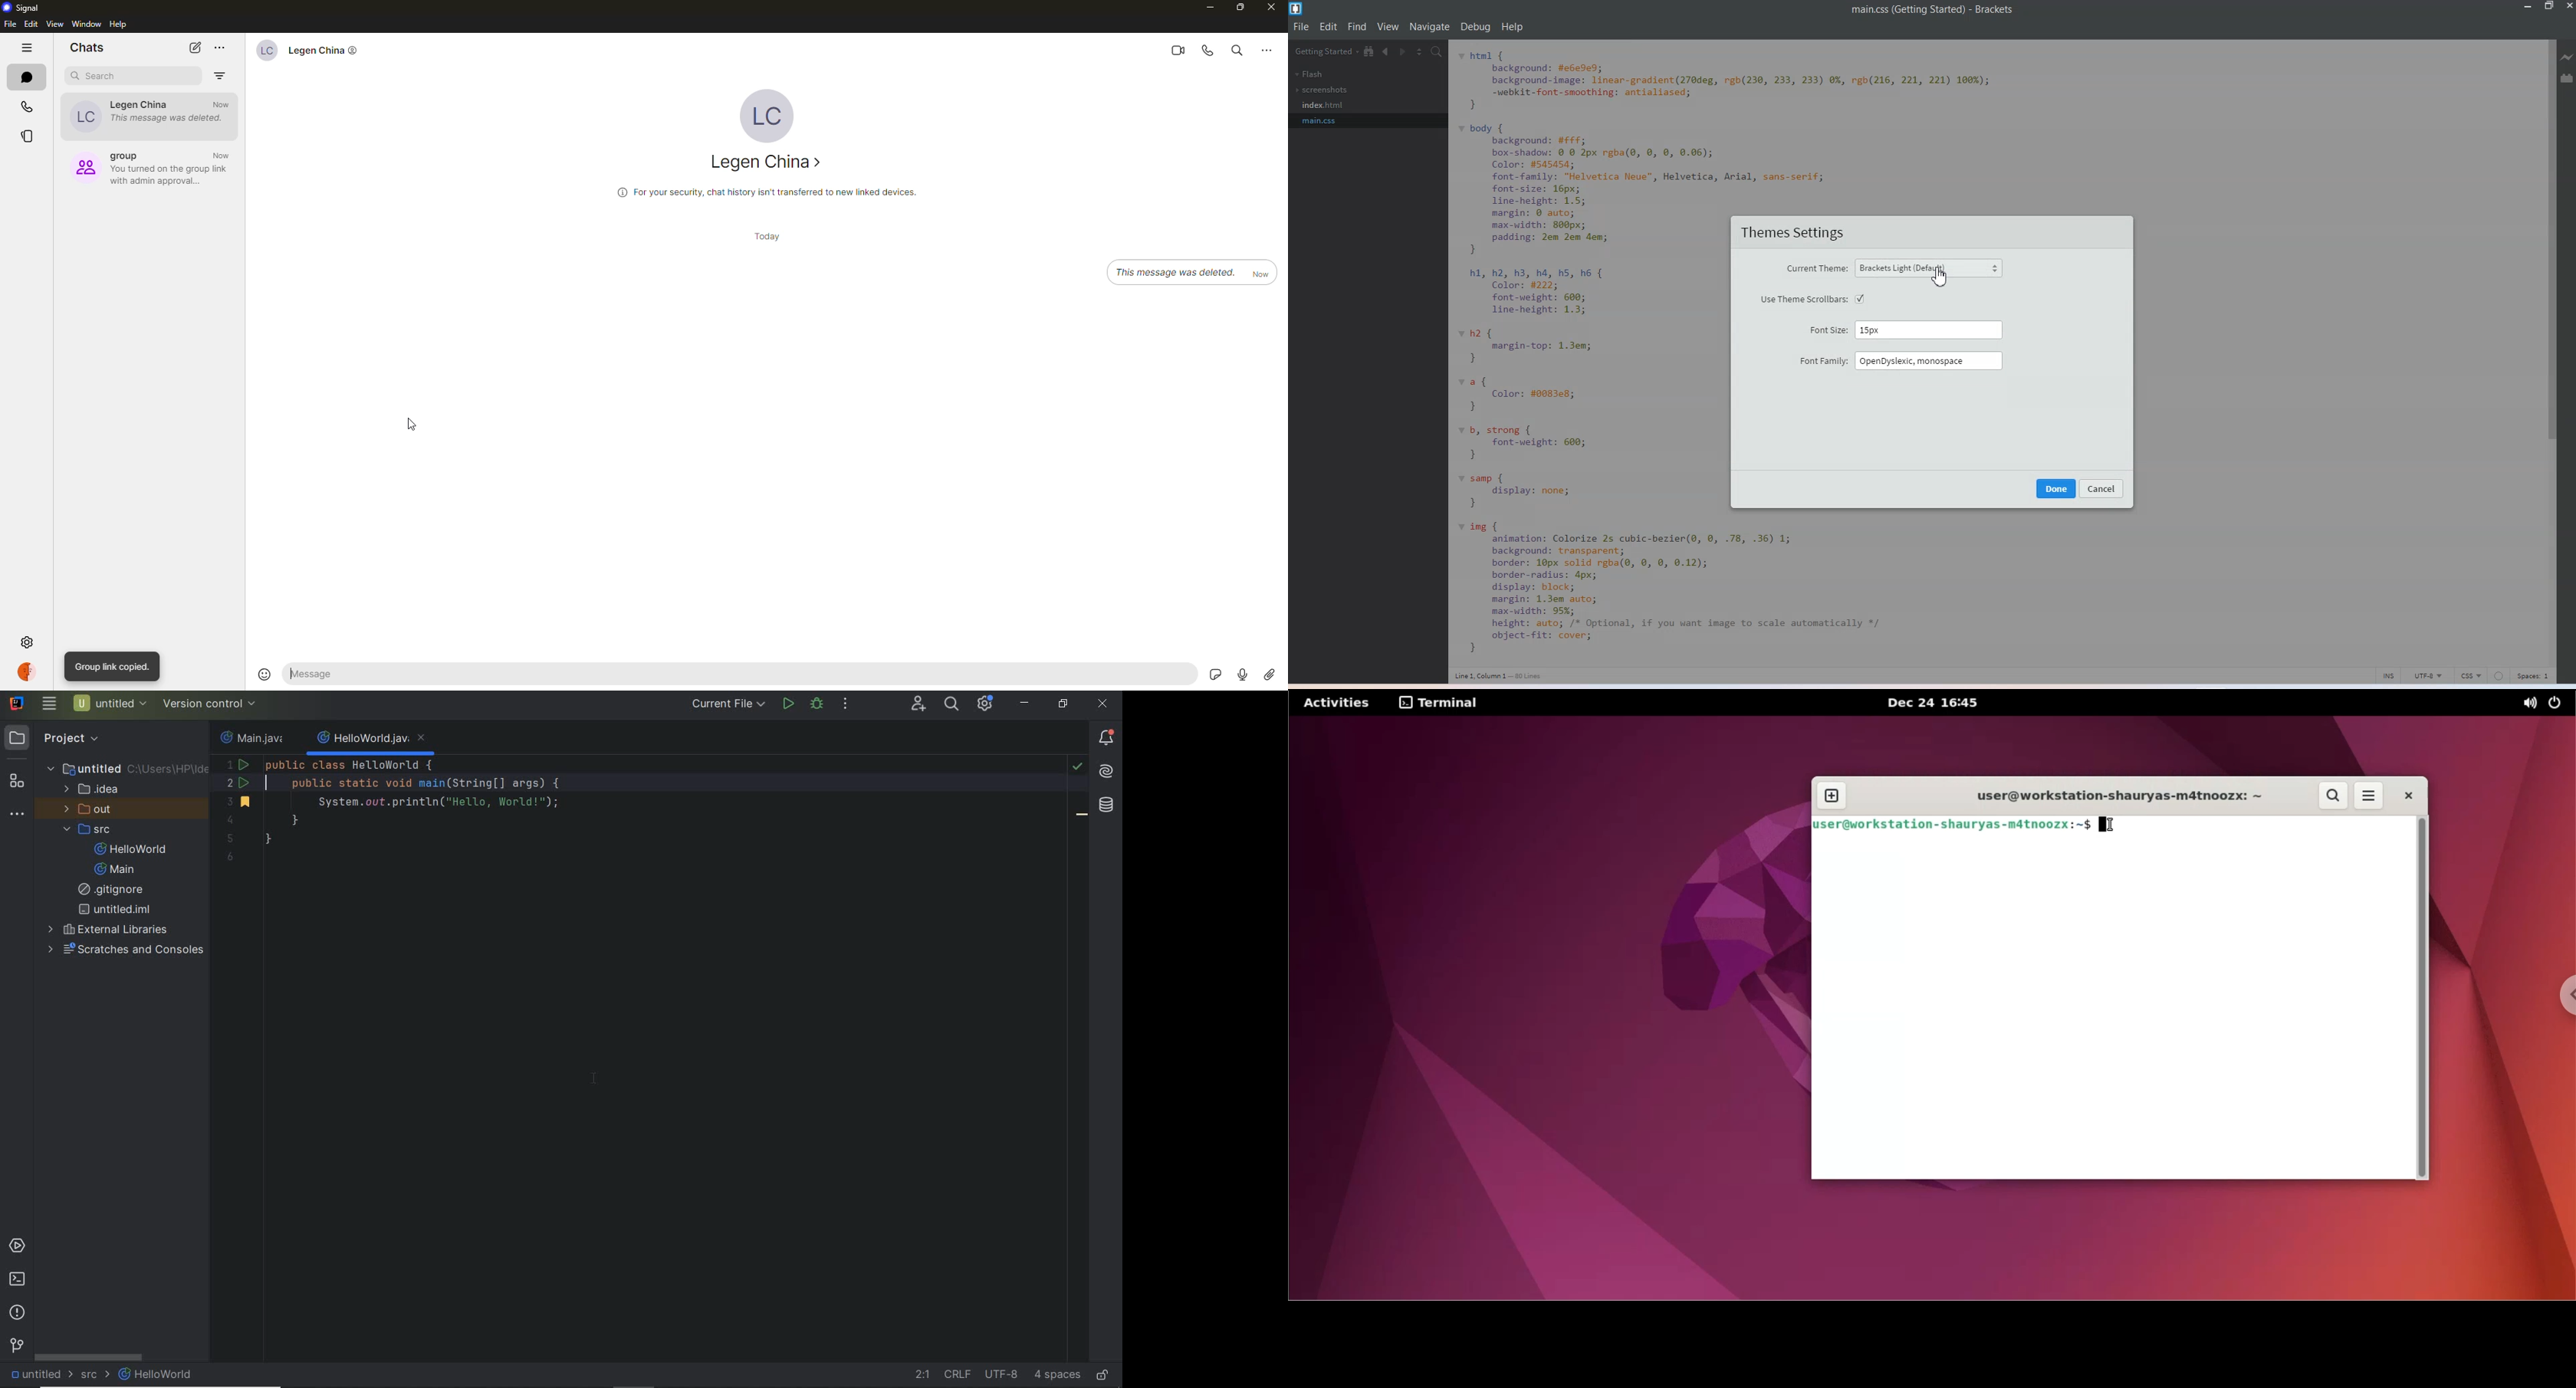 The height and width of the screenshot is (1400, 2576). Describe the element at coordinates (1203, 7) in the screenshot. I see `minimize` at that location.